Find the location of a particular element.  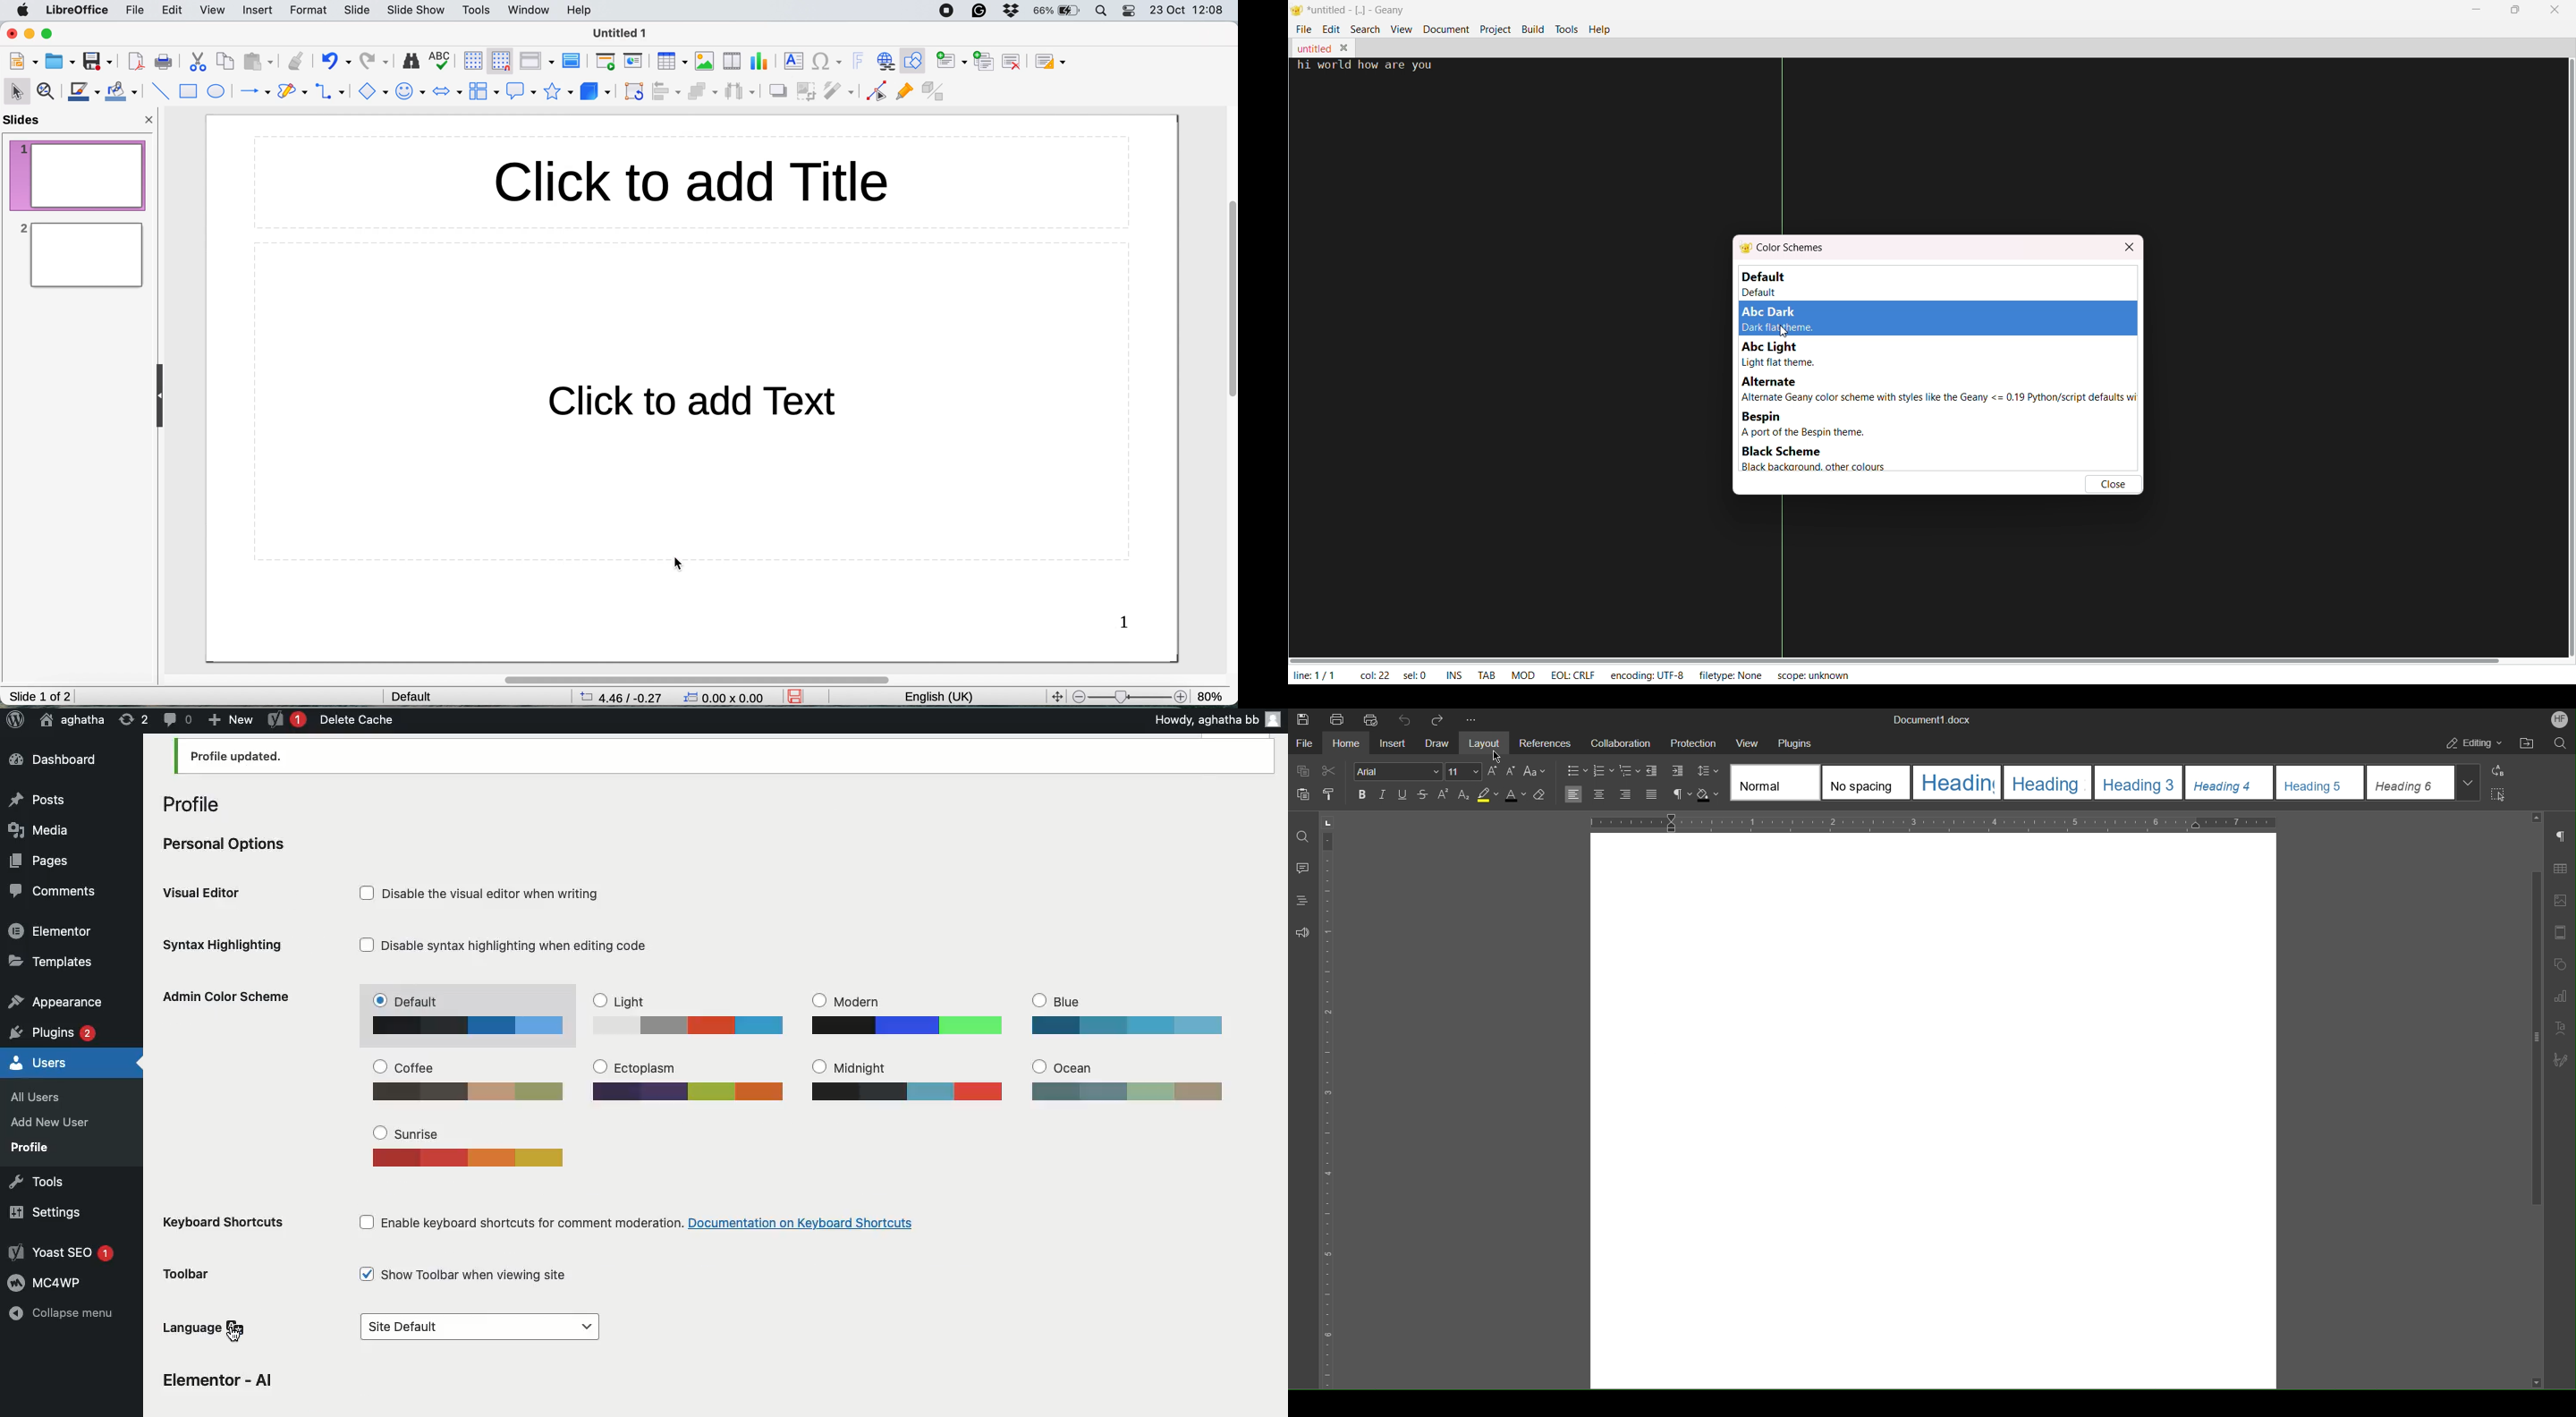

insert shapes is located at coordinates (371, 91).